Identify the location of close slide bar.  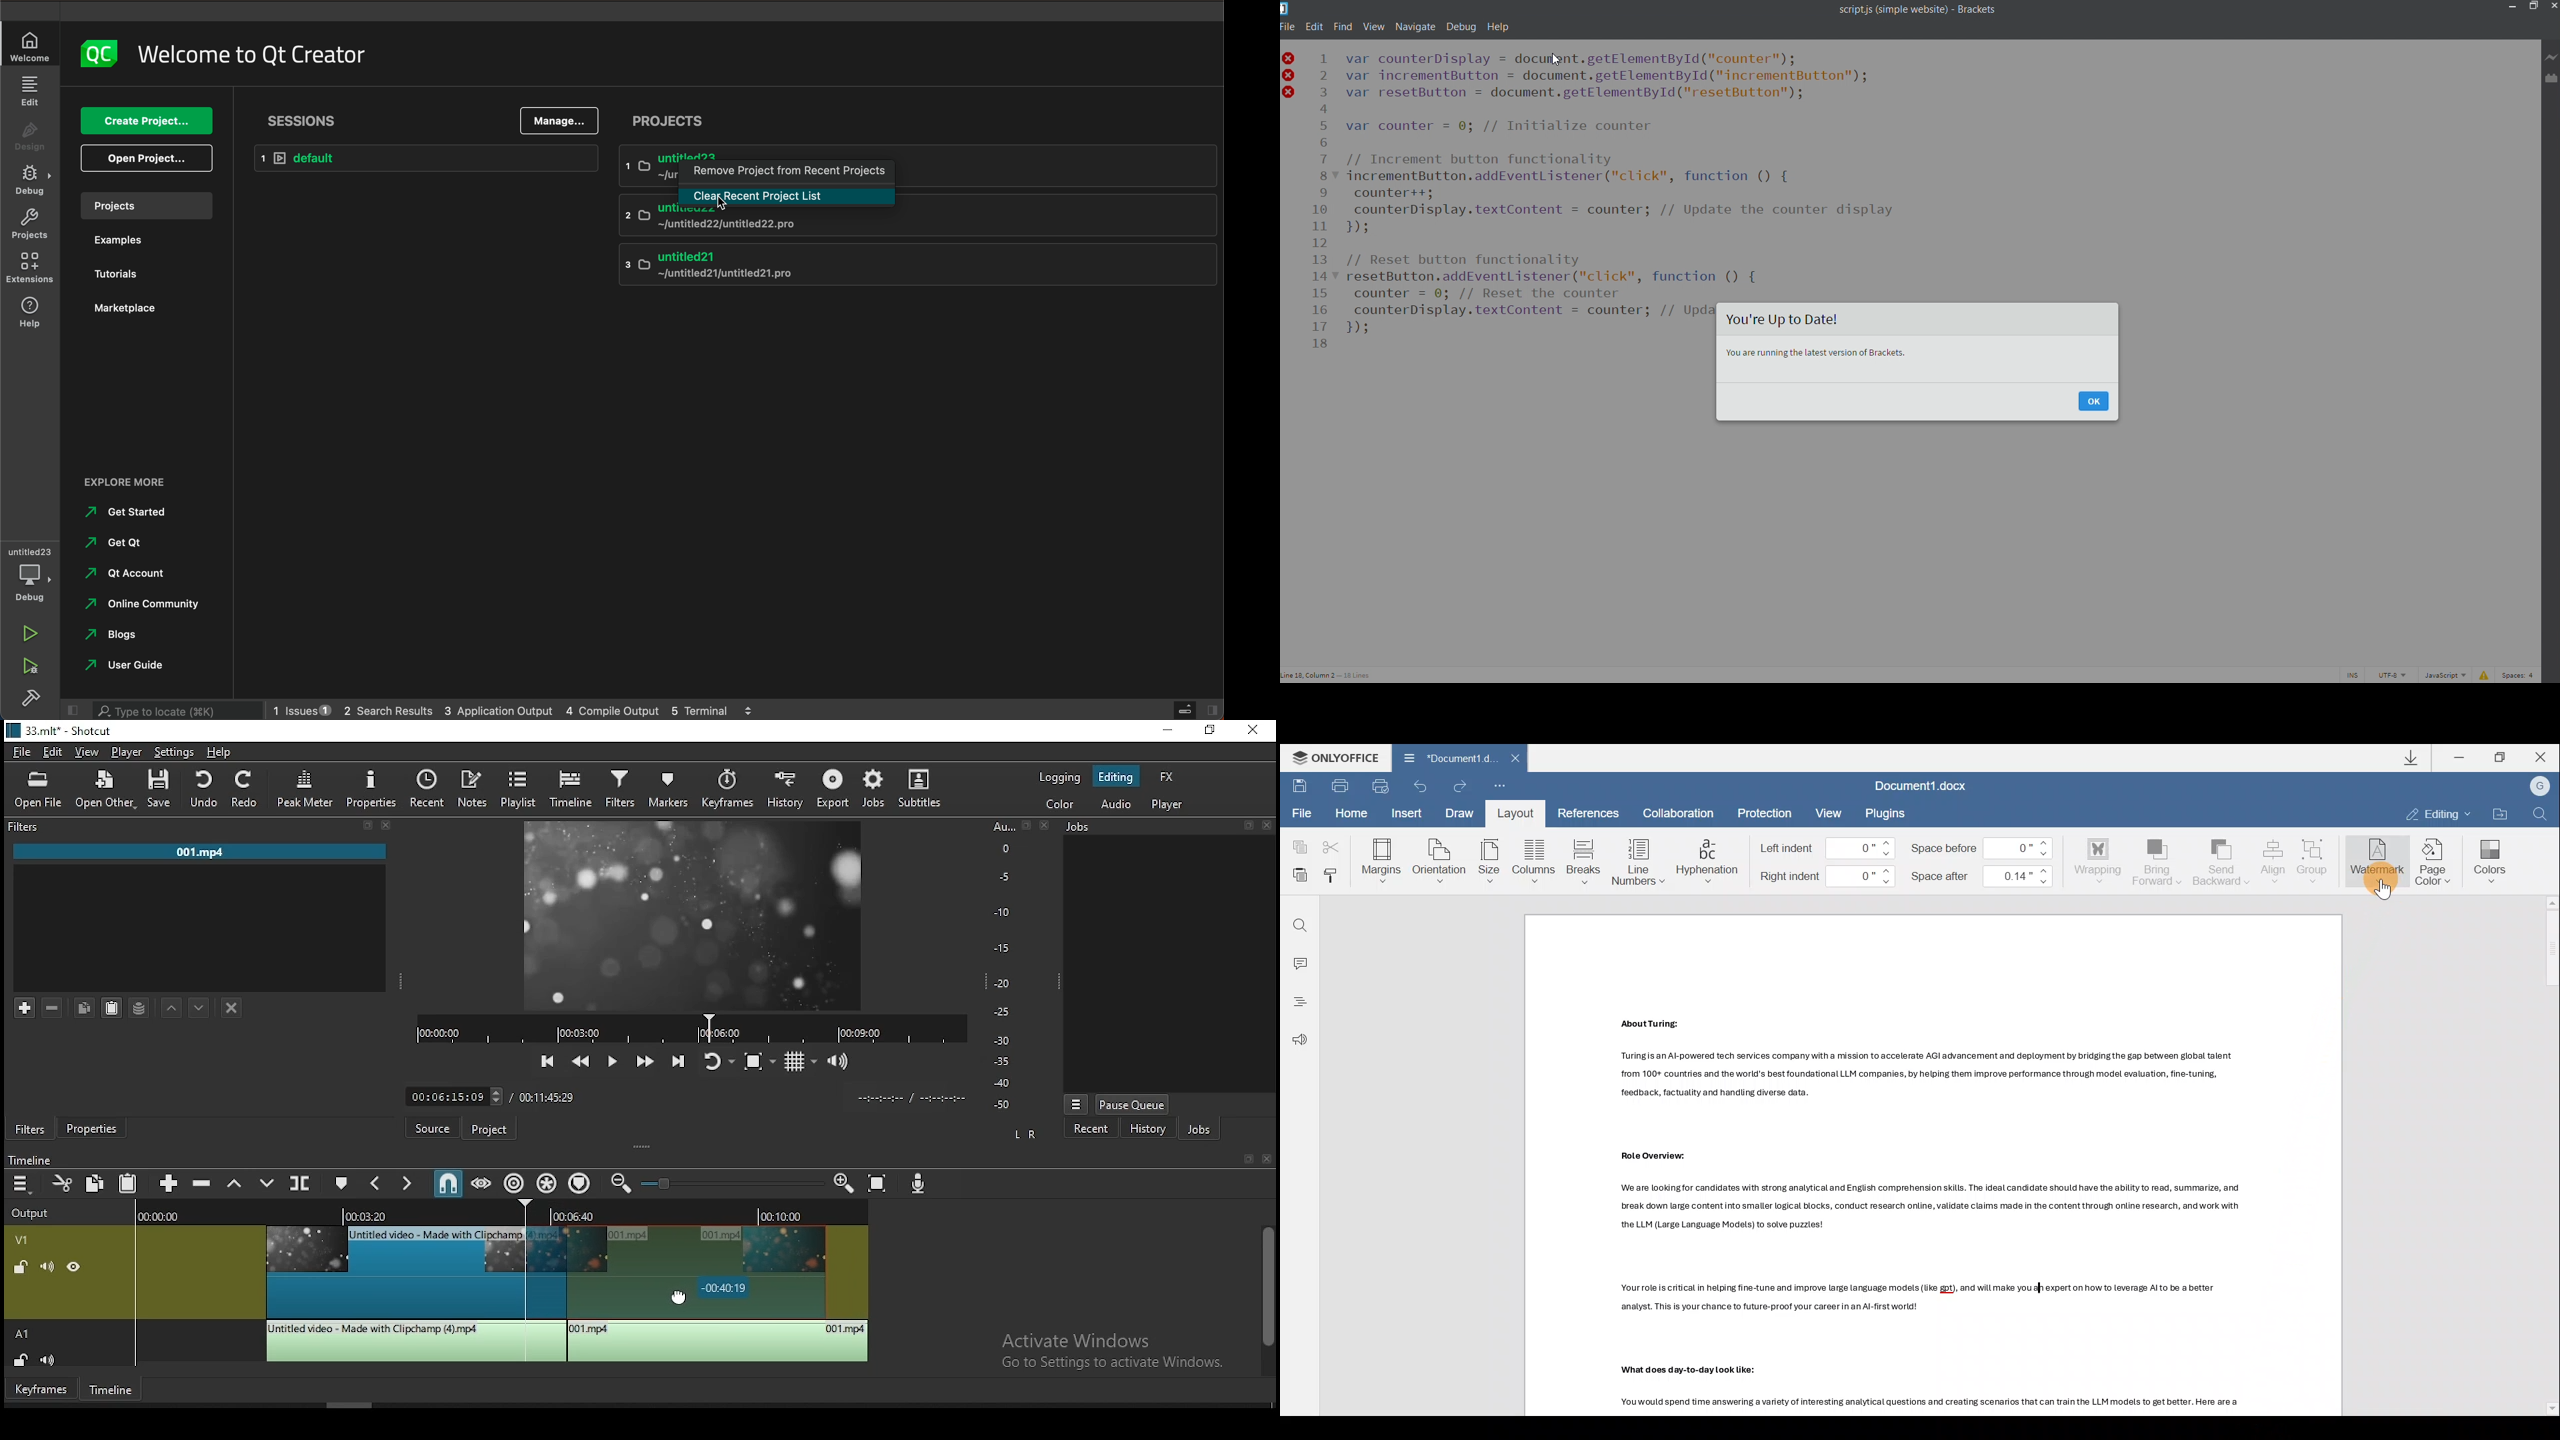
(70, 710).